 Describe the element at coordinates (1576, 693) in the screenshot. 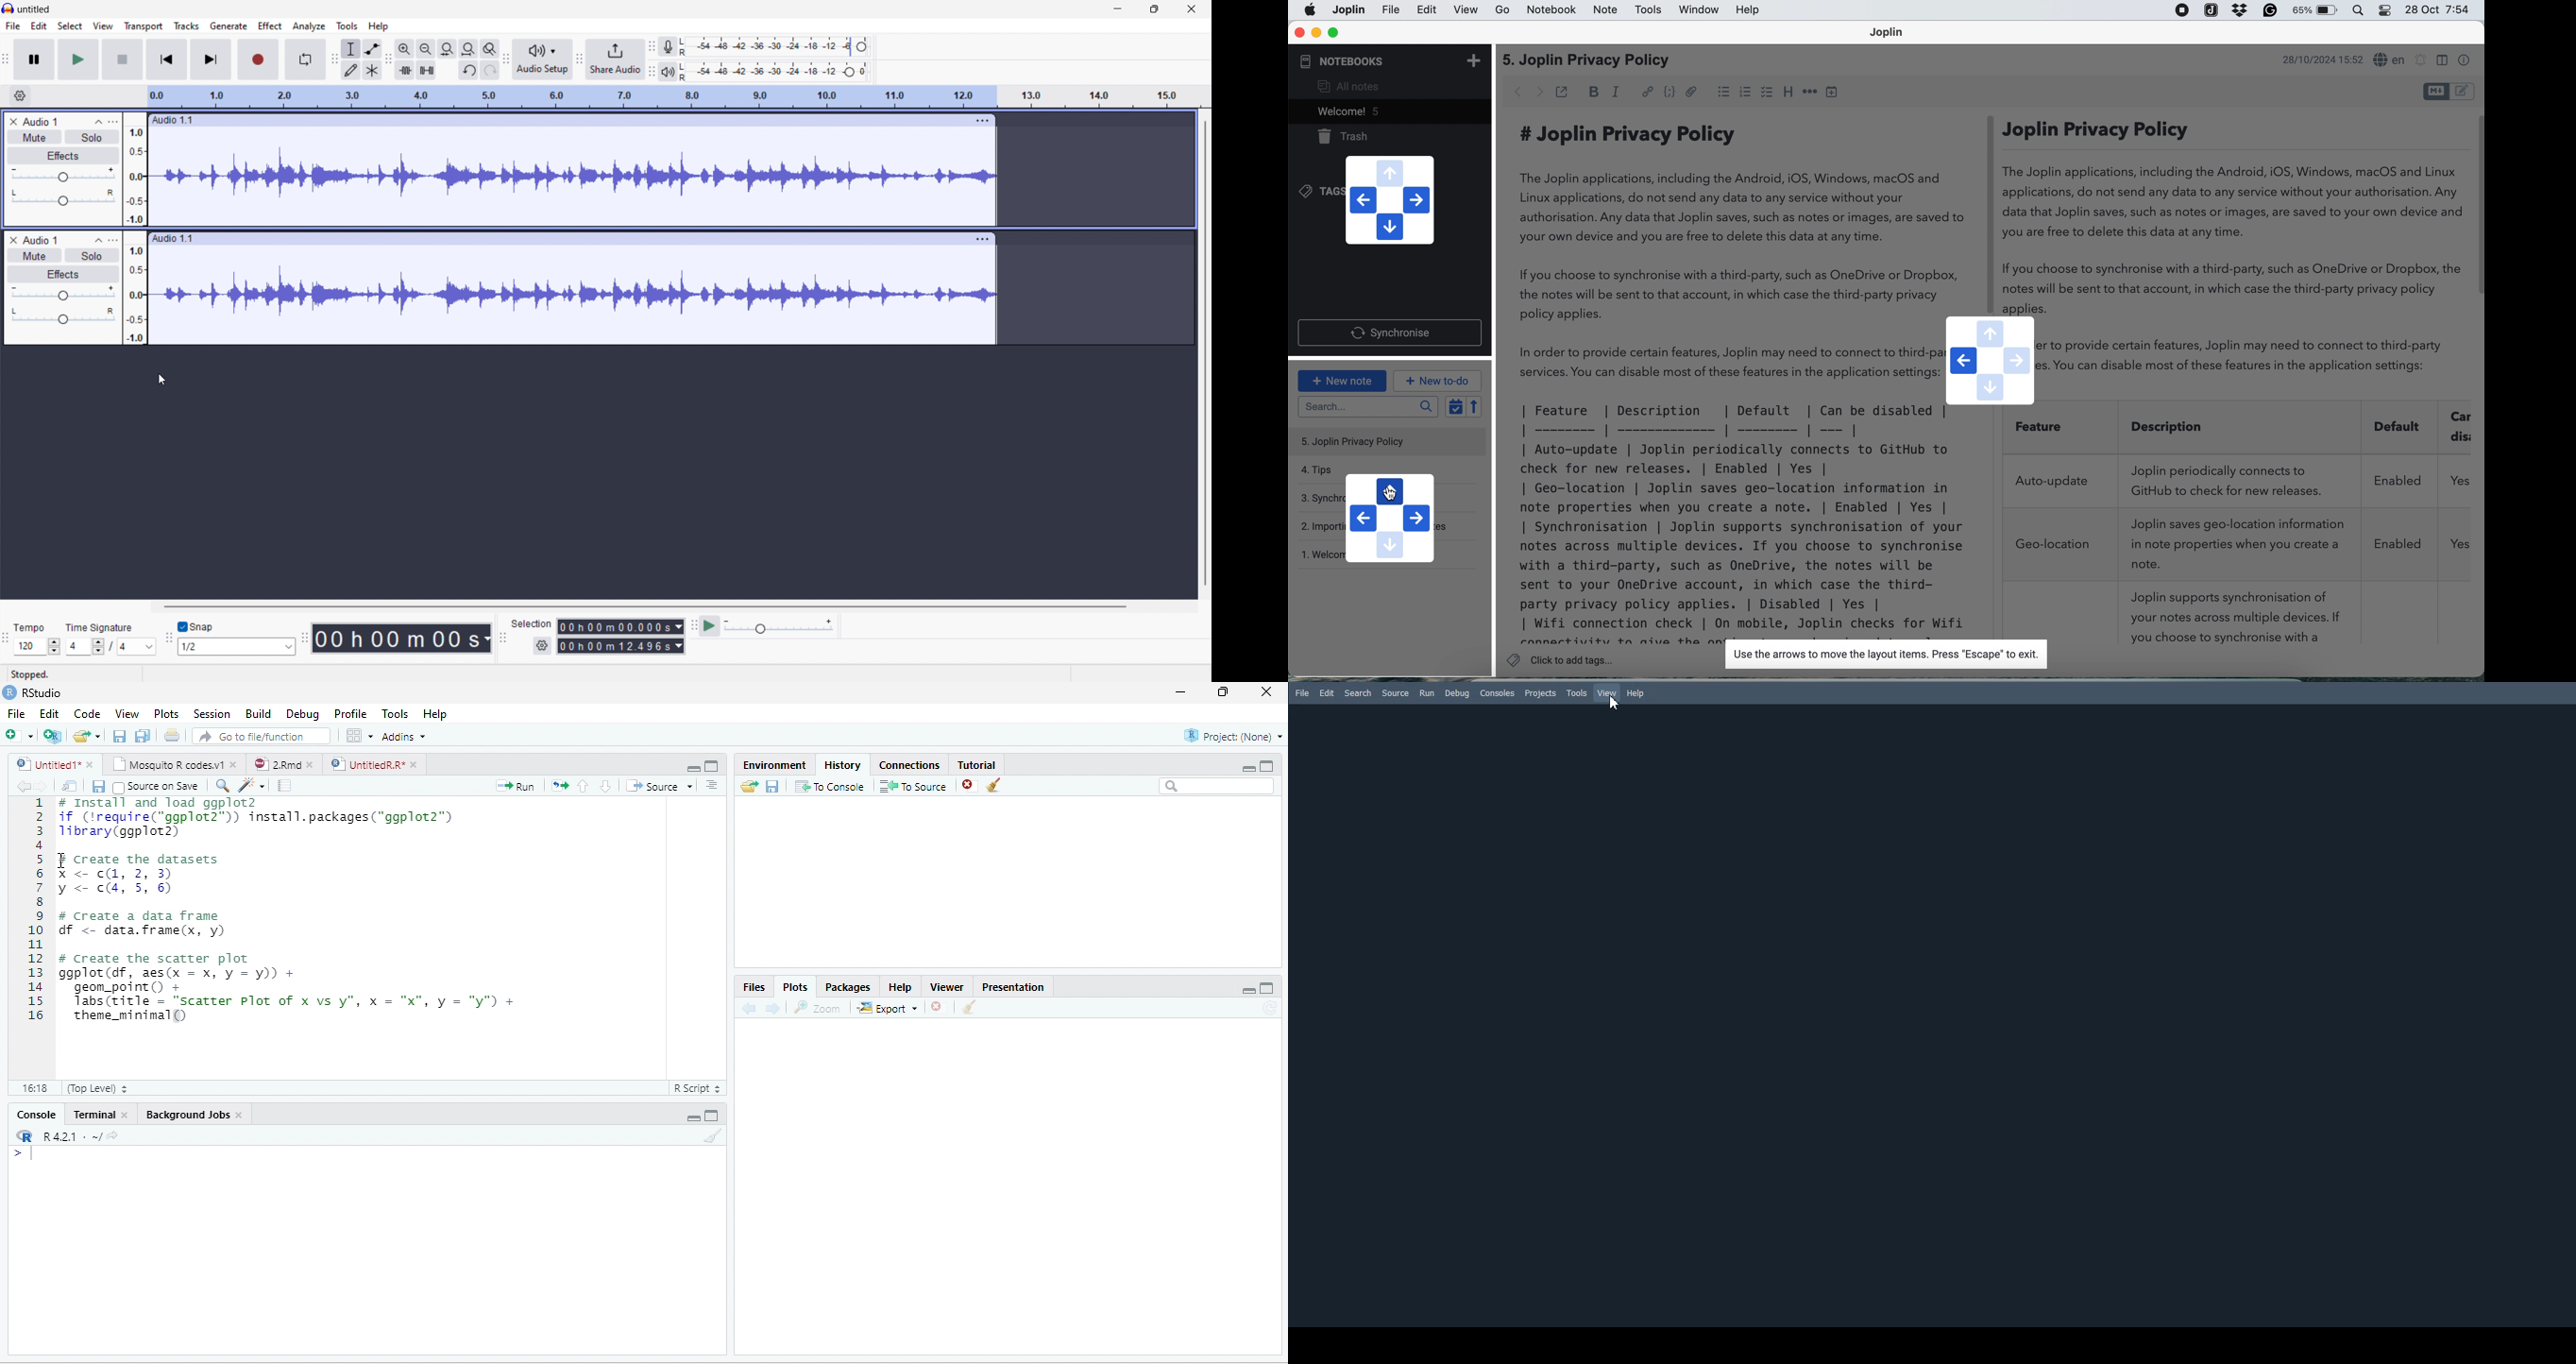

I see `Tools` at that location.